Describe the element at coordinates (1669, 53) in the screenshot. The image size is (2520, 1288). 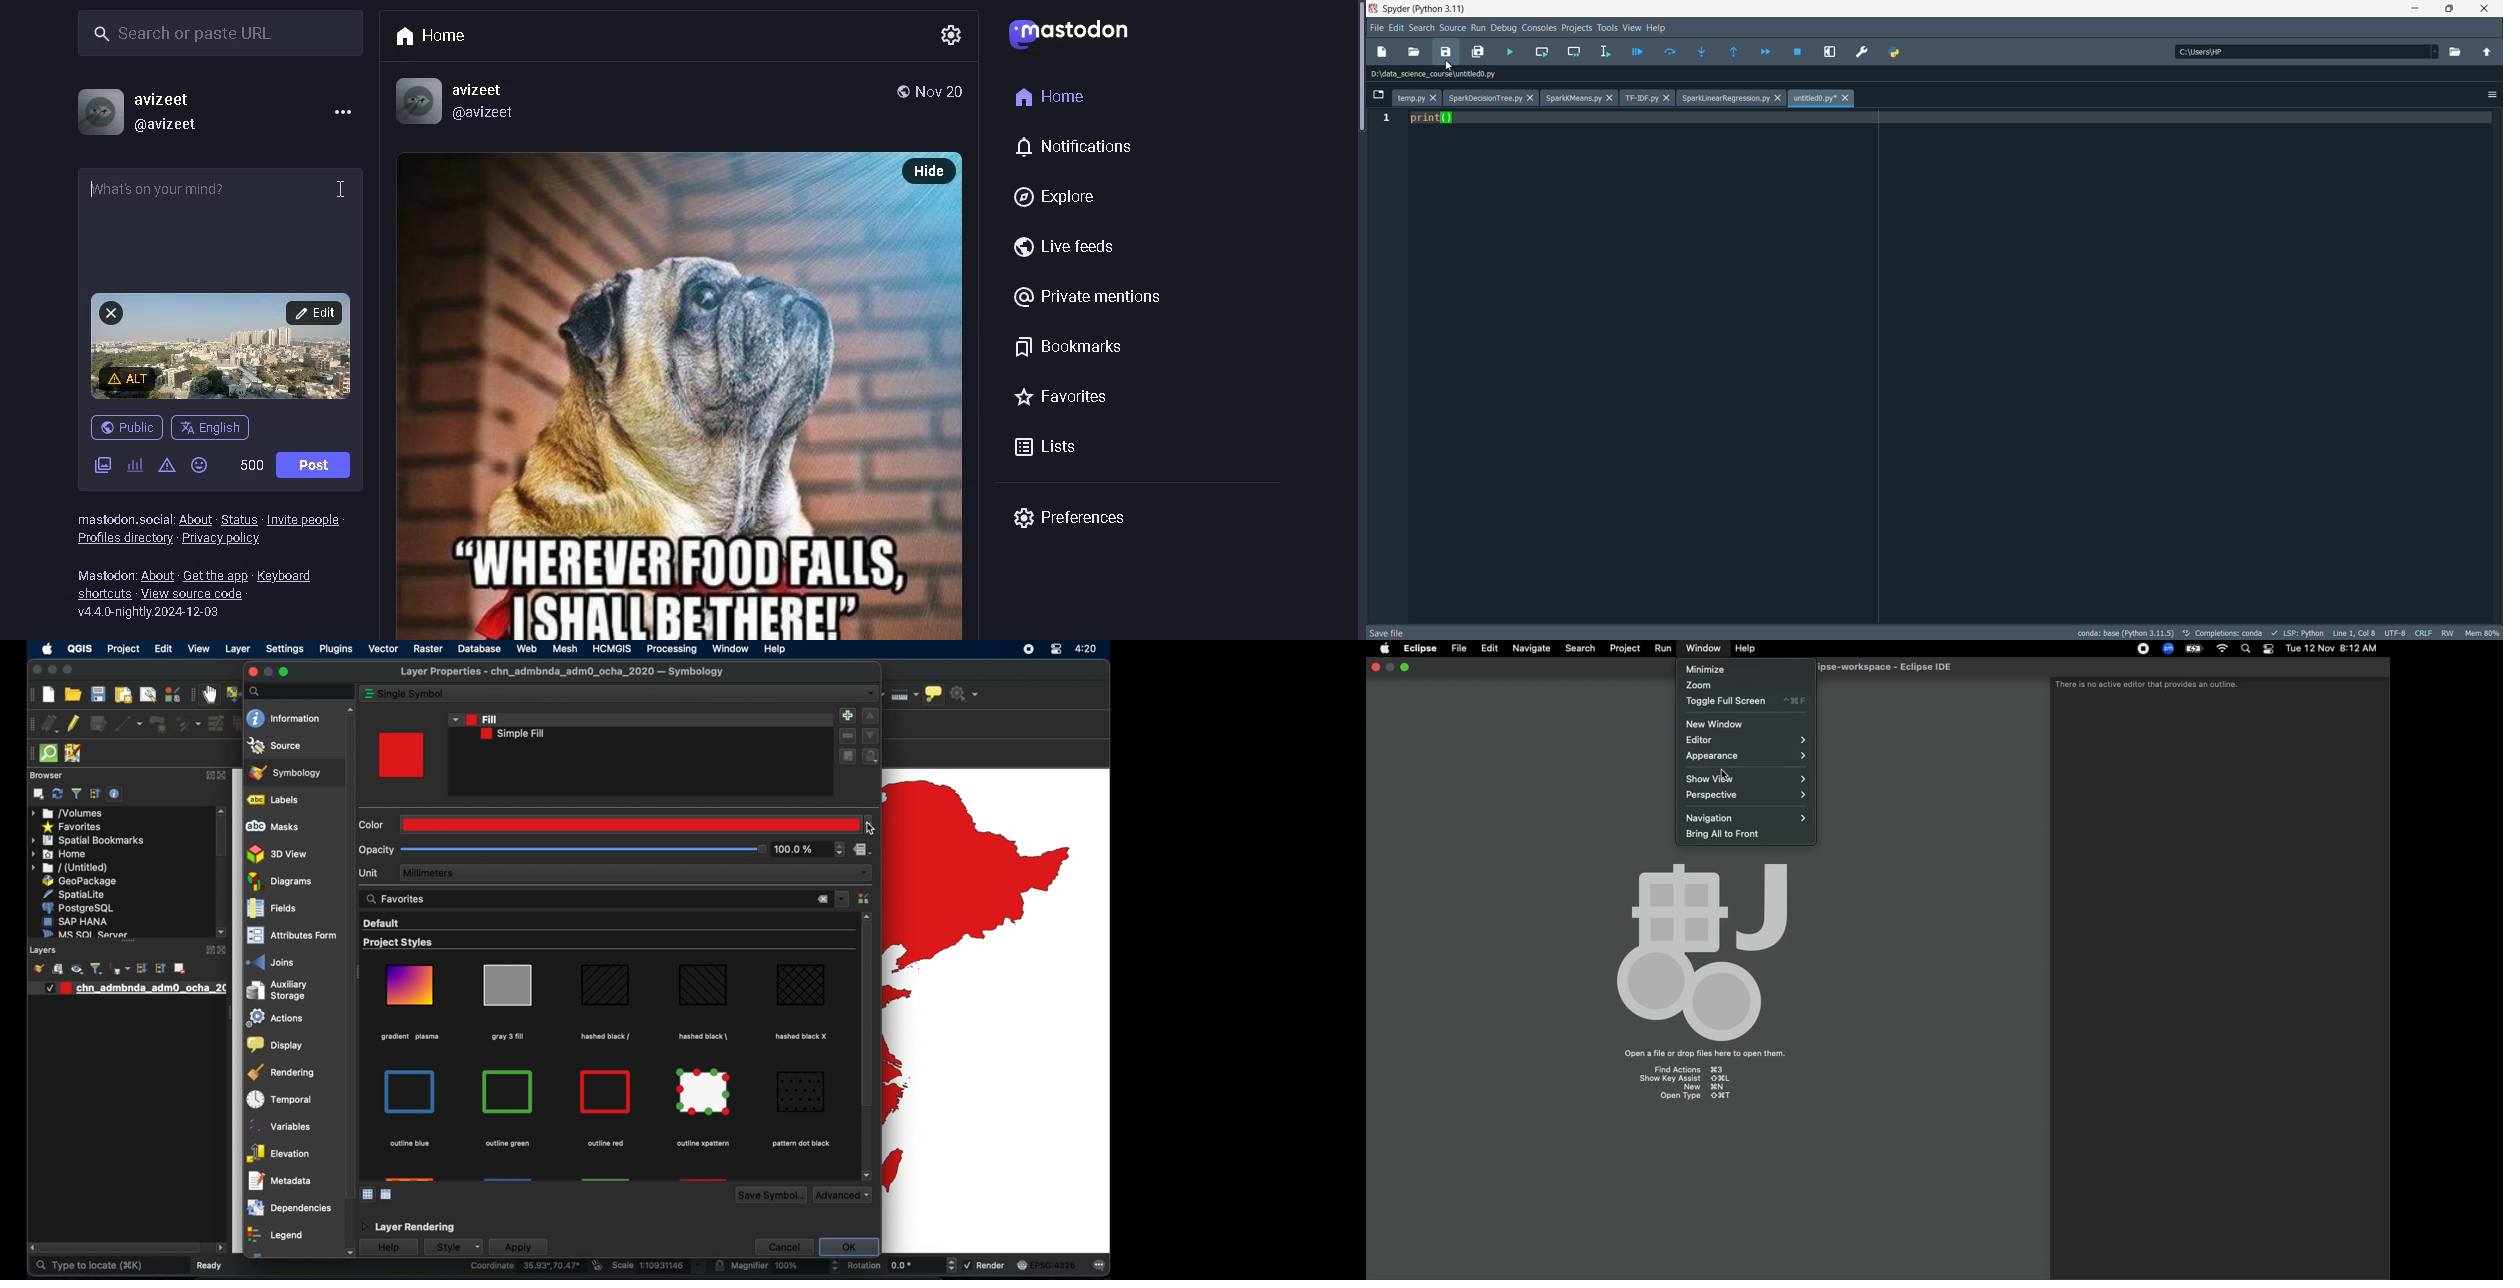
I see `run current line` at that location.